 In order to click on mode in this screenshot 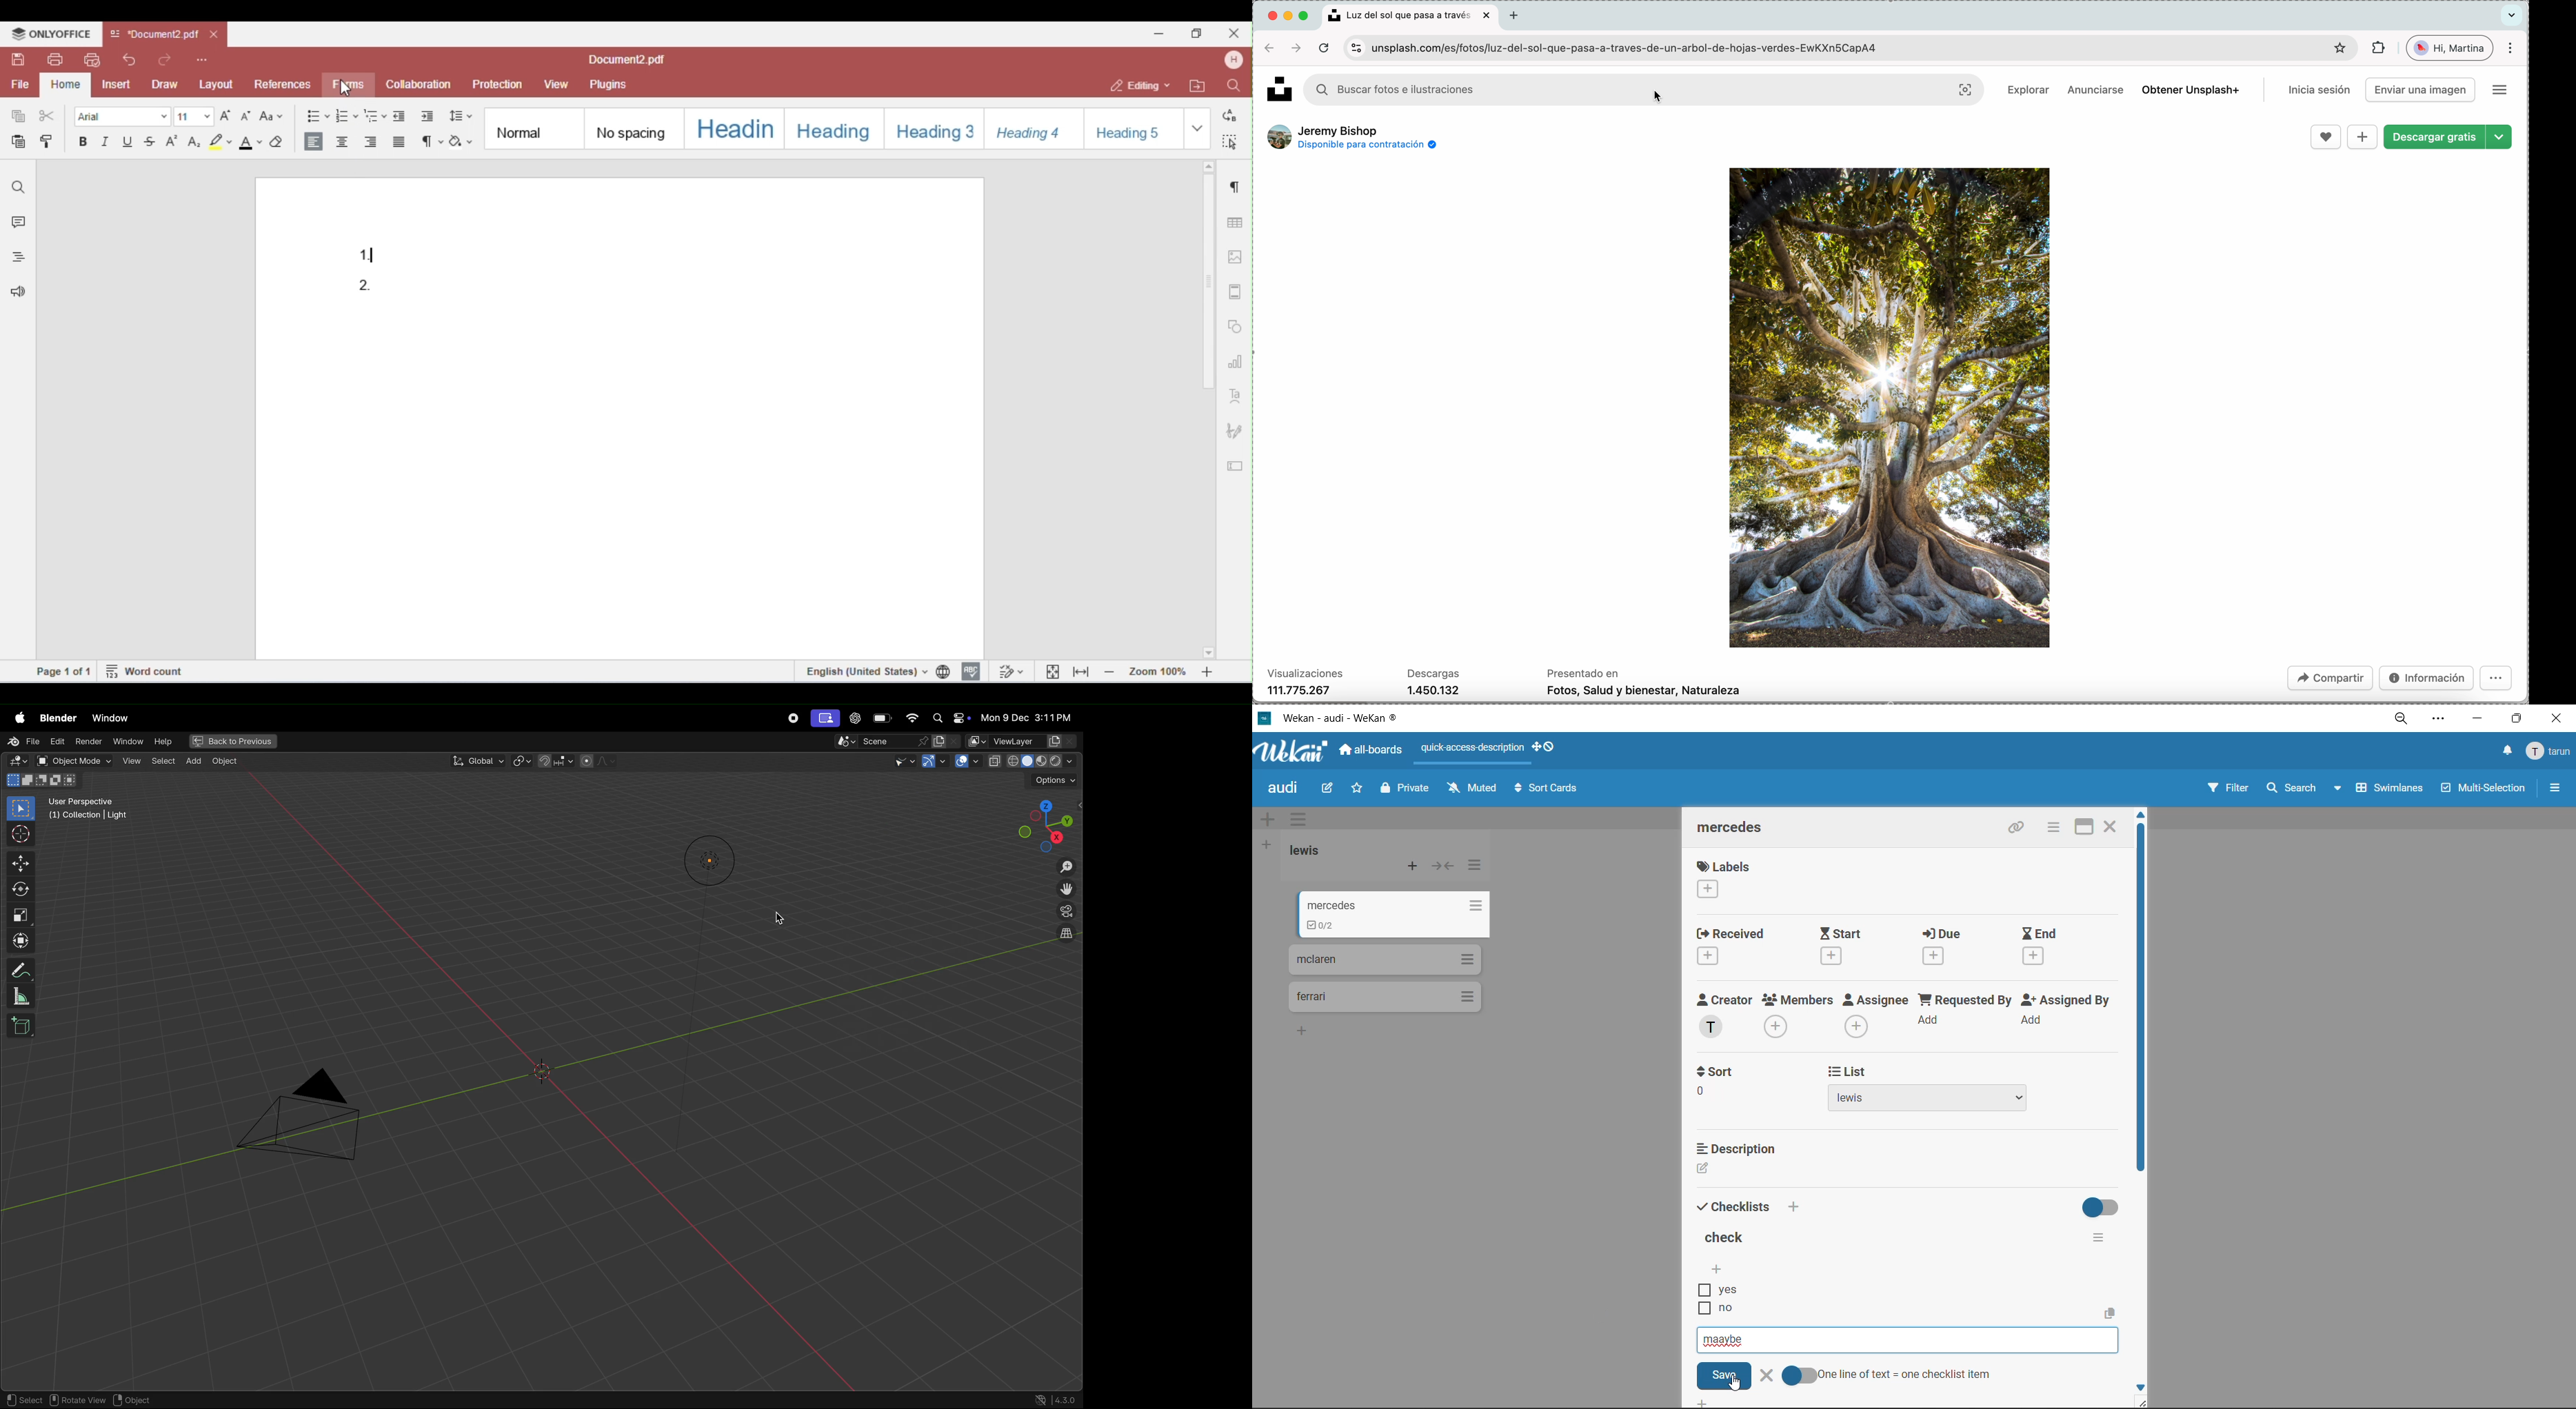, I will do `click(42, 780)`.